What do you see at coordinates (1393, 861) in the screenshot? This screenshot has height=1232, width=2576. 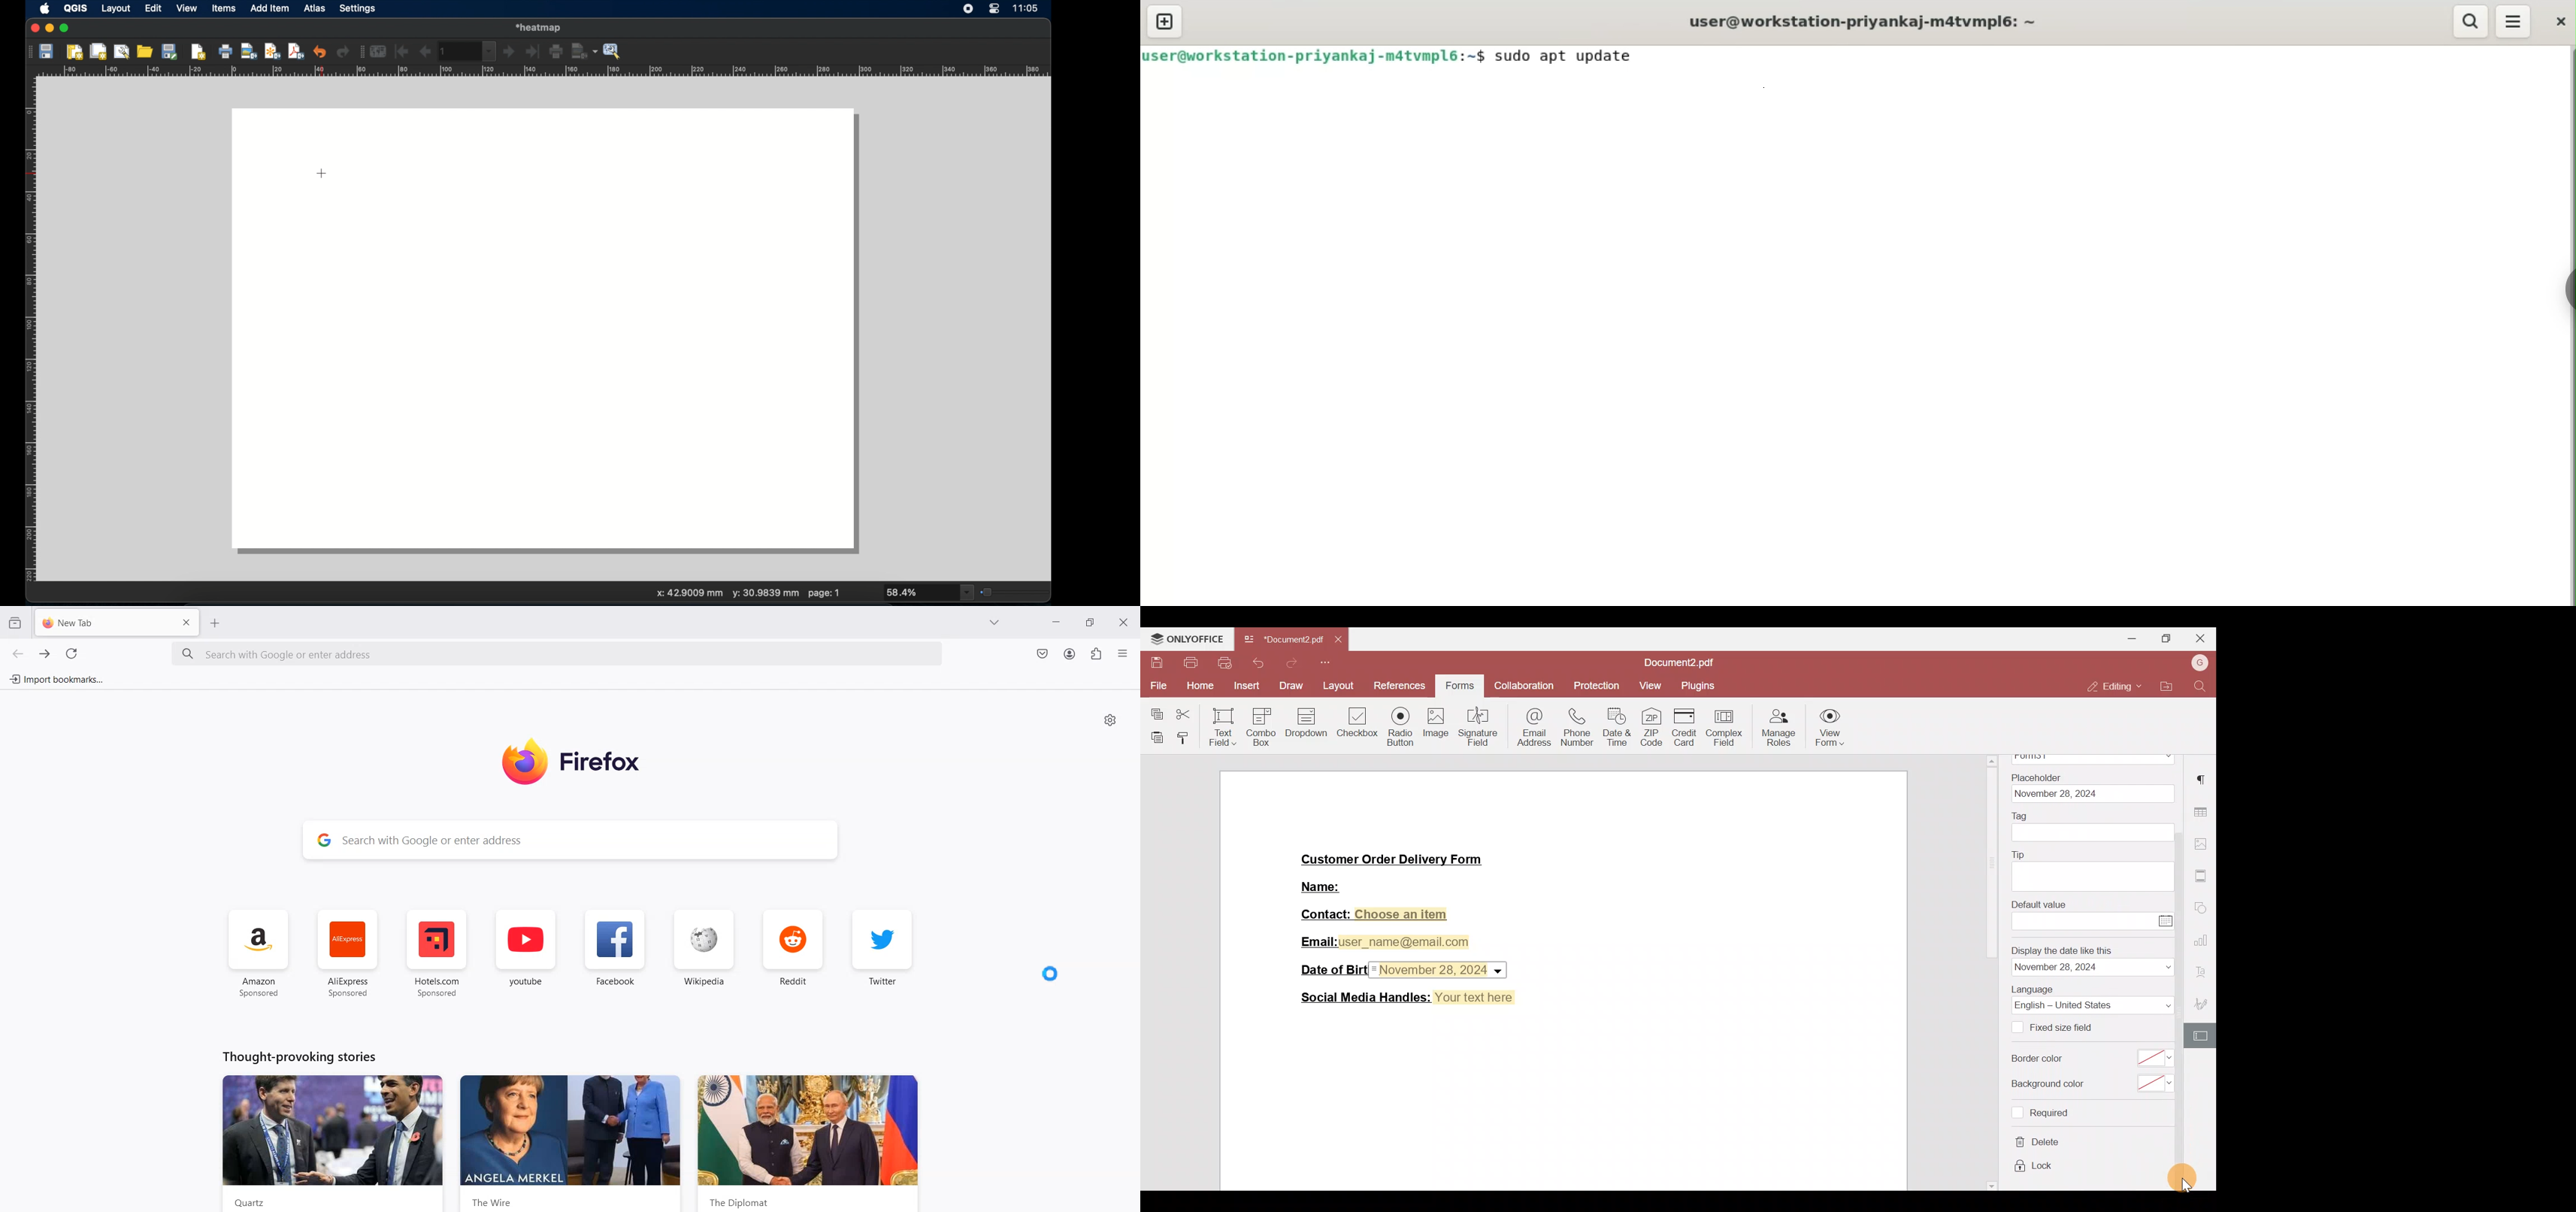 I see `Customer Order Delivery Form|` at bounding box center [1393, 861].